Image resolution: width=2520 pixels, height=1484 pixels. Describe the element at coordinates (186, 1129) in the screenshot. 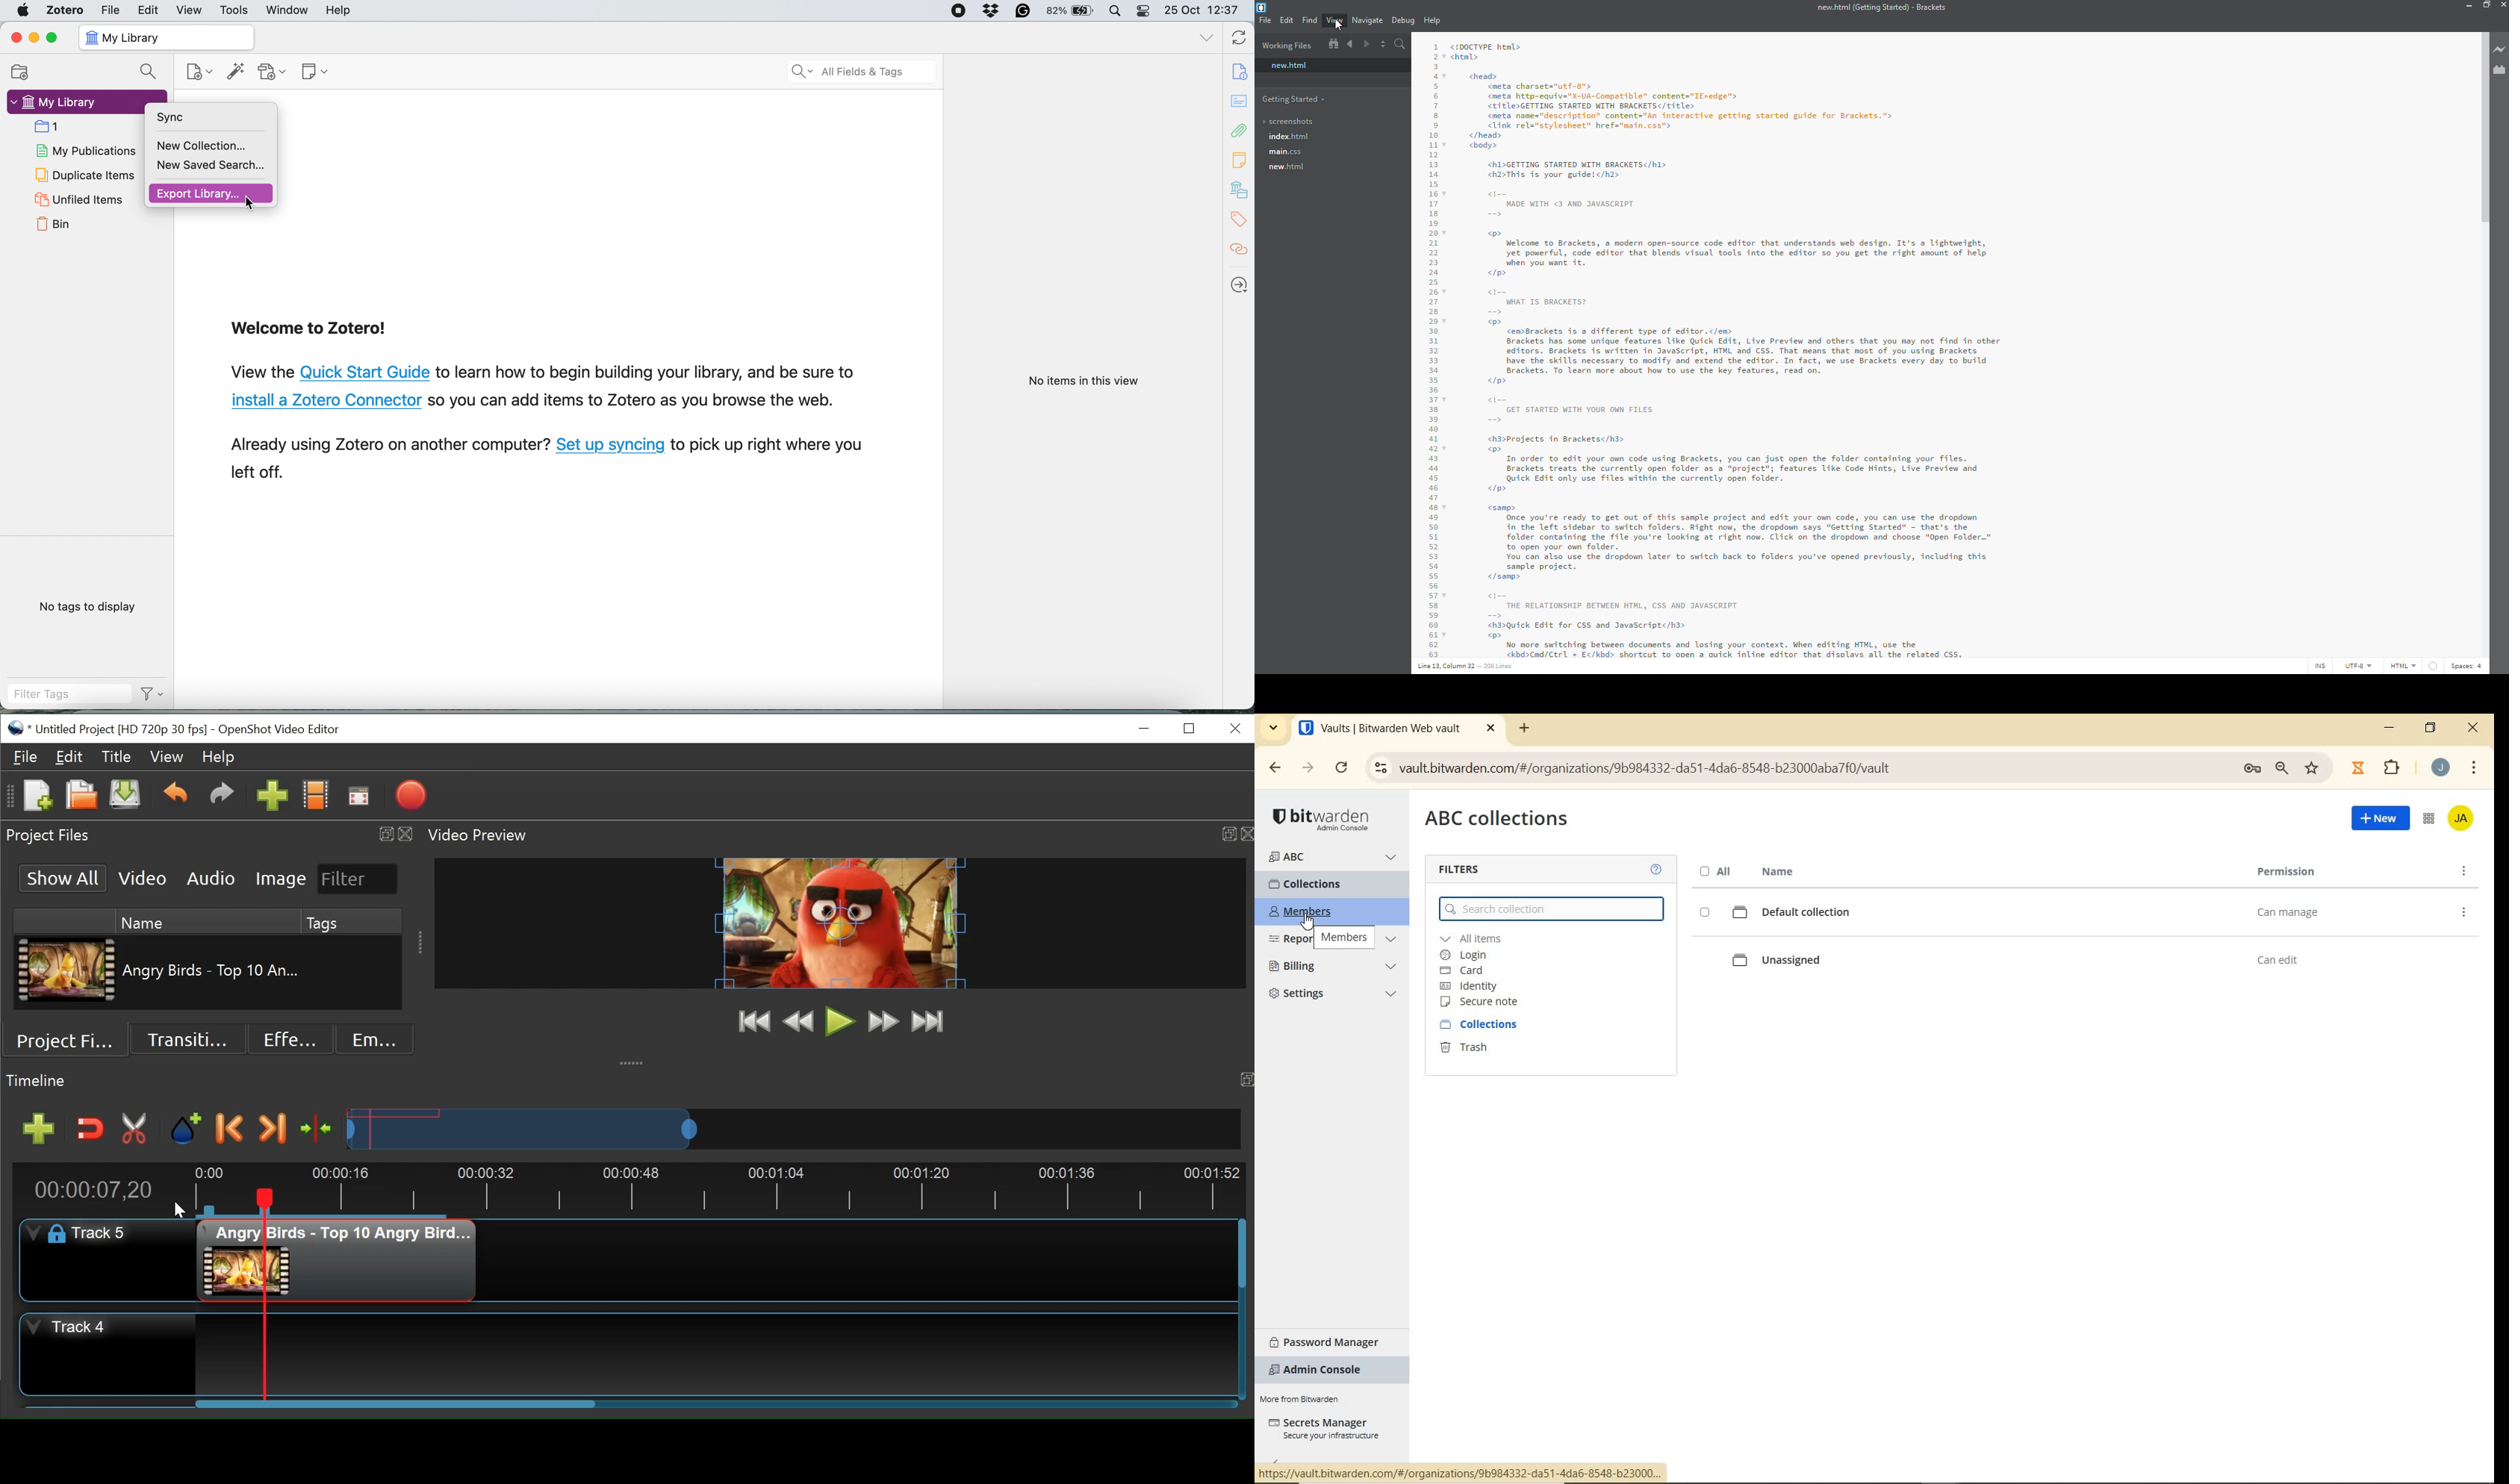

I see `Add Marker` at that location.